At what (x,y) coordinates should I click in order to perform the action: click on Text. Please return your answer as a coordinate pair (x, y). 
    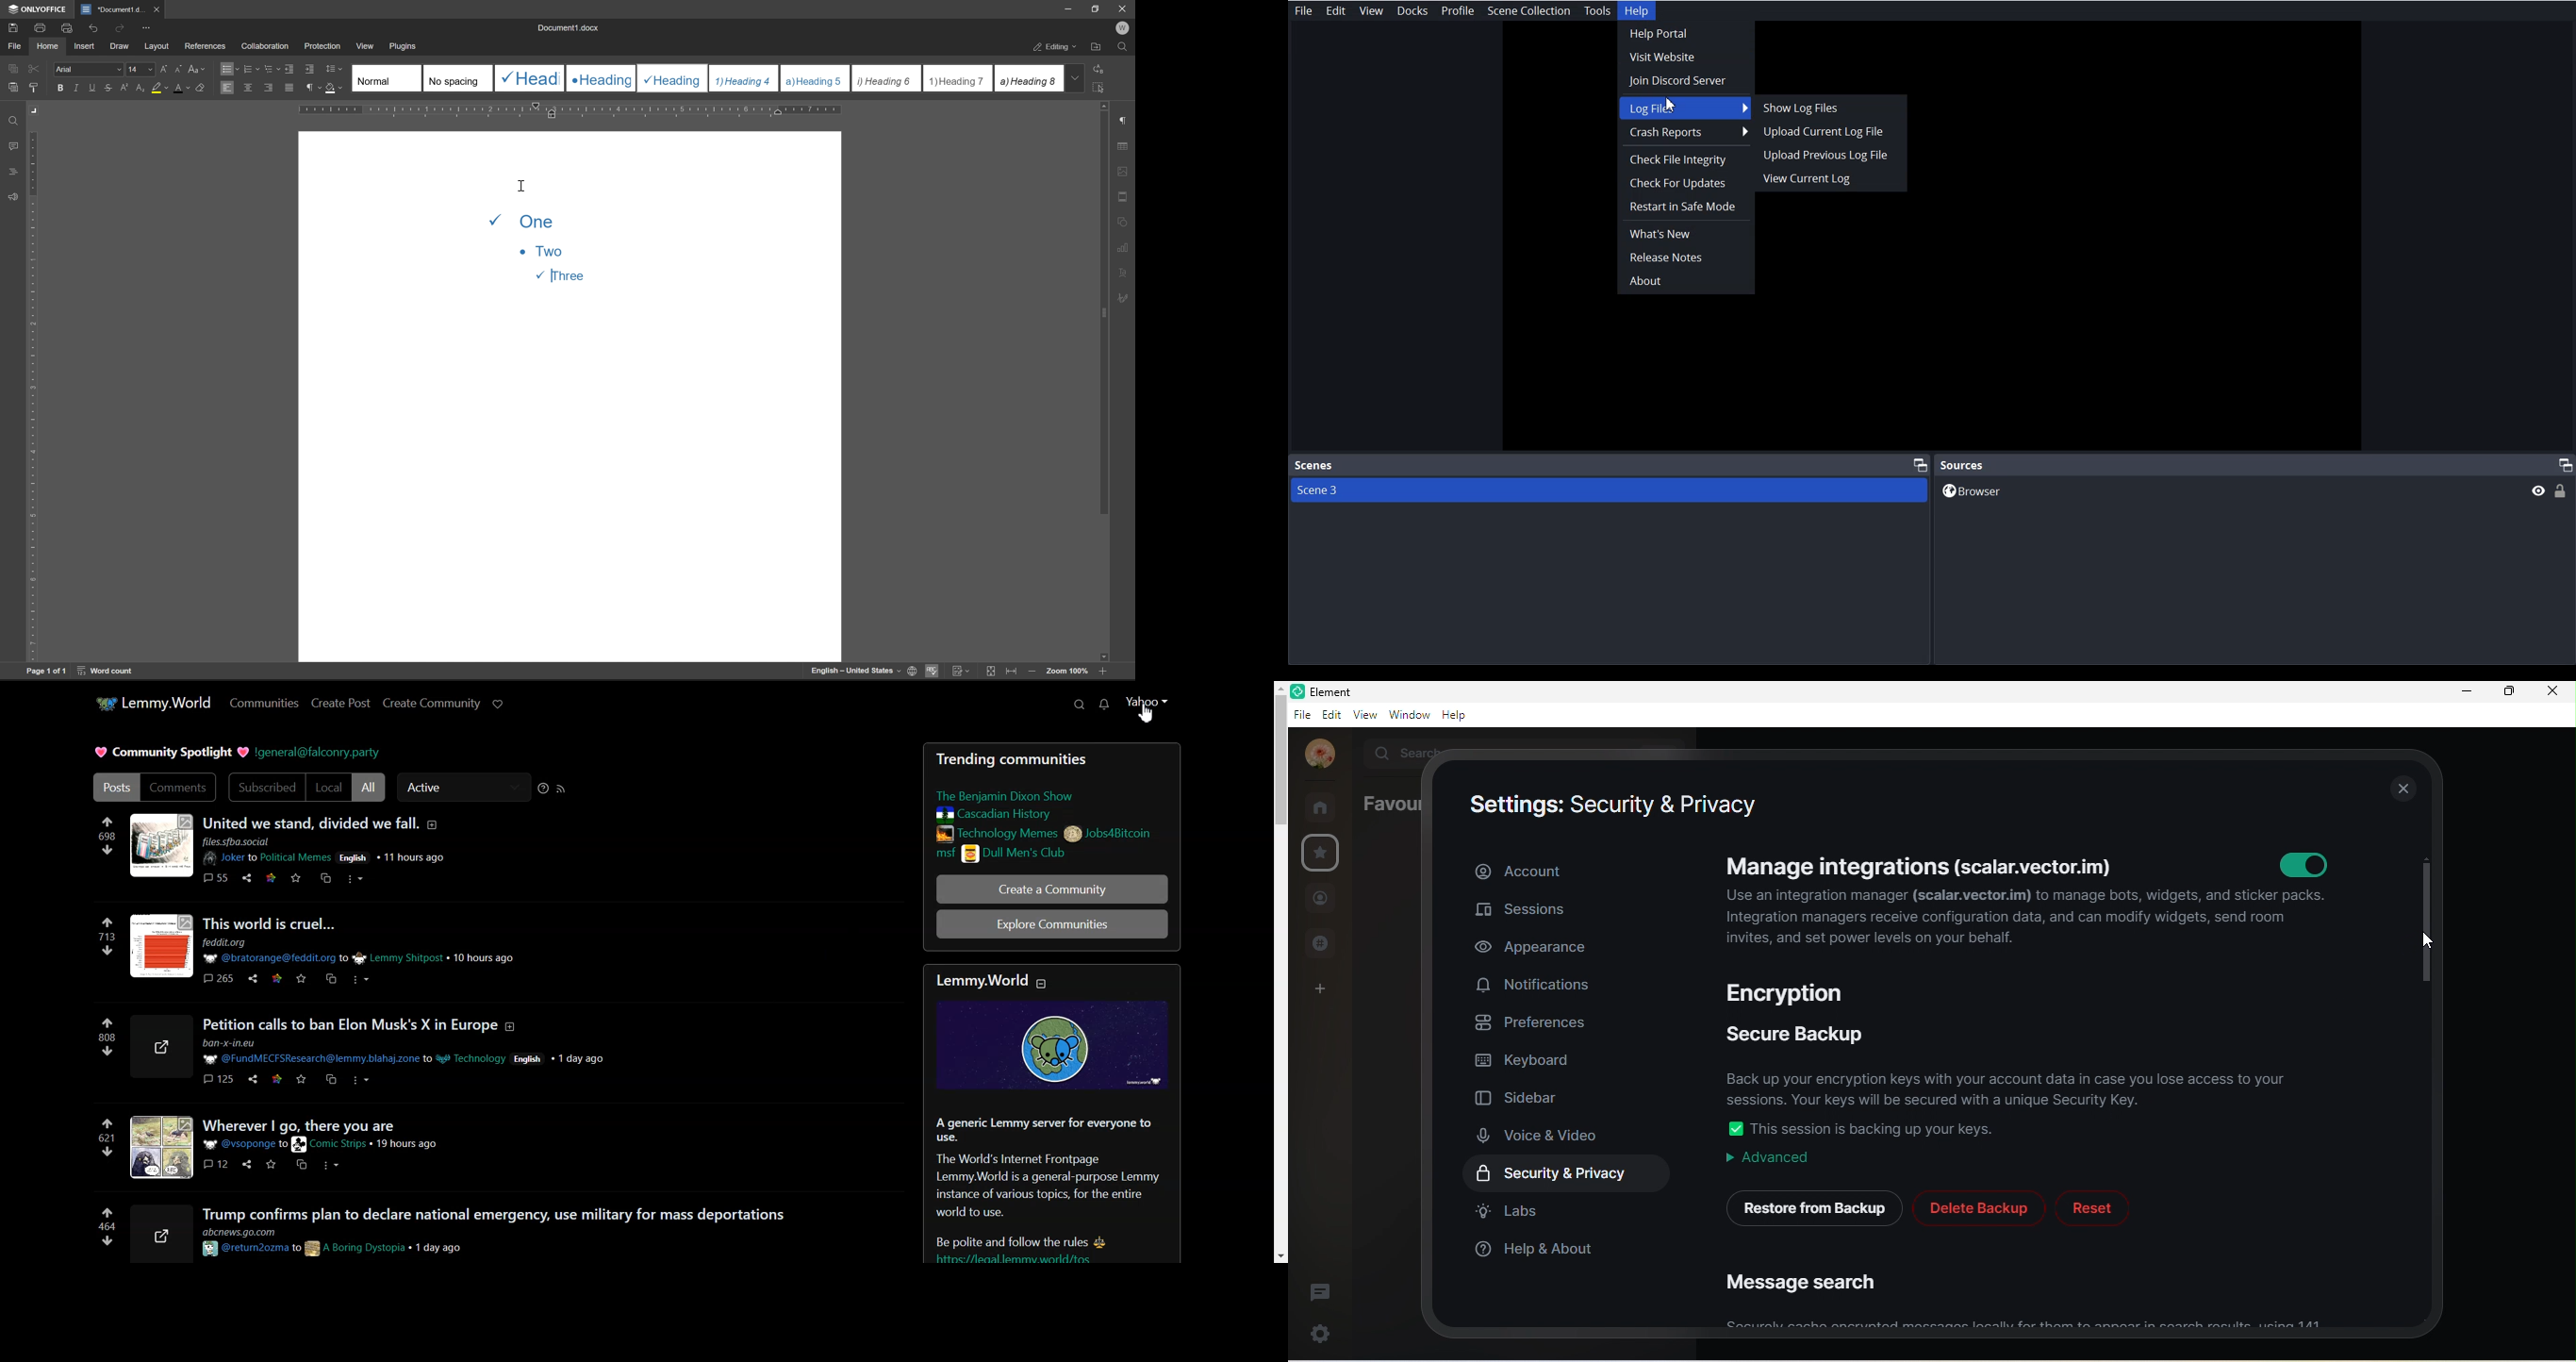
    Looking at the image, I should click on (170, 753).